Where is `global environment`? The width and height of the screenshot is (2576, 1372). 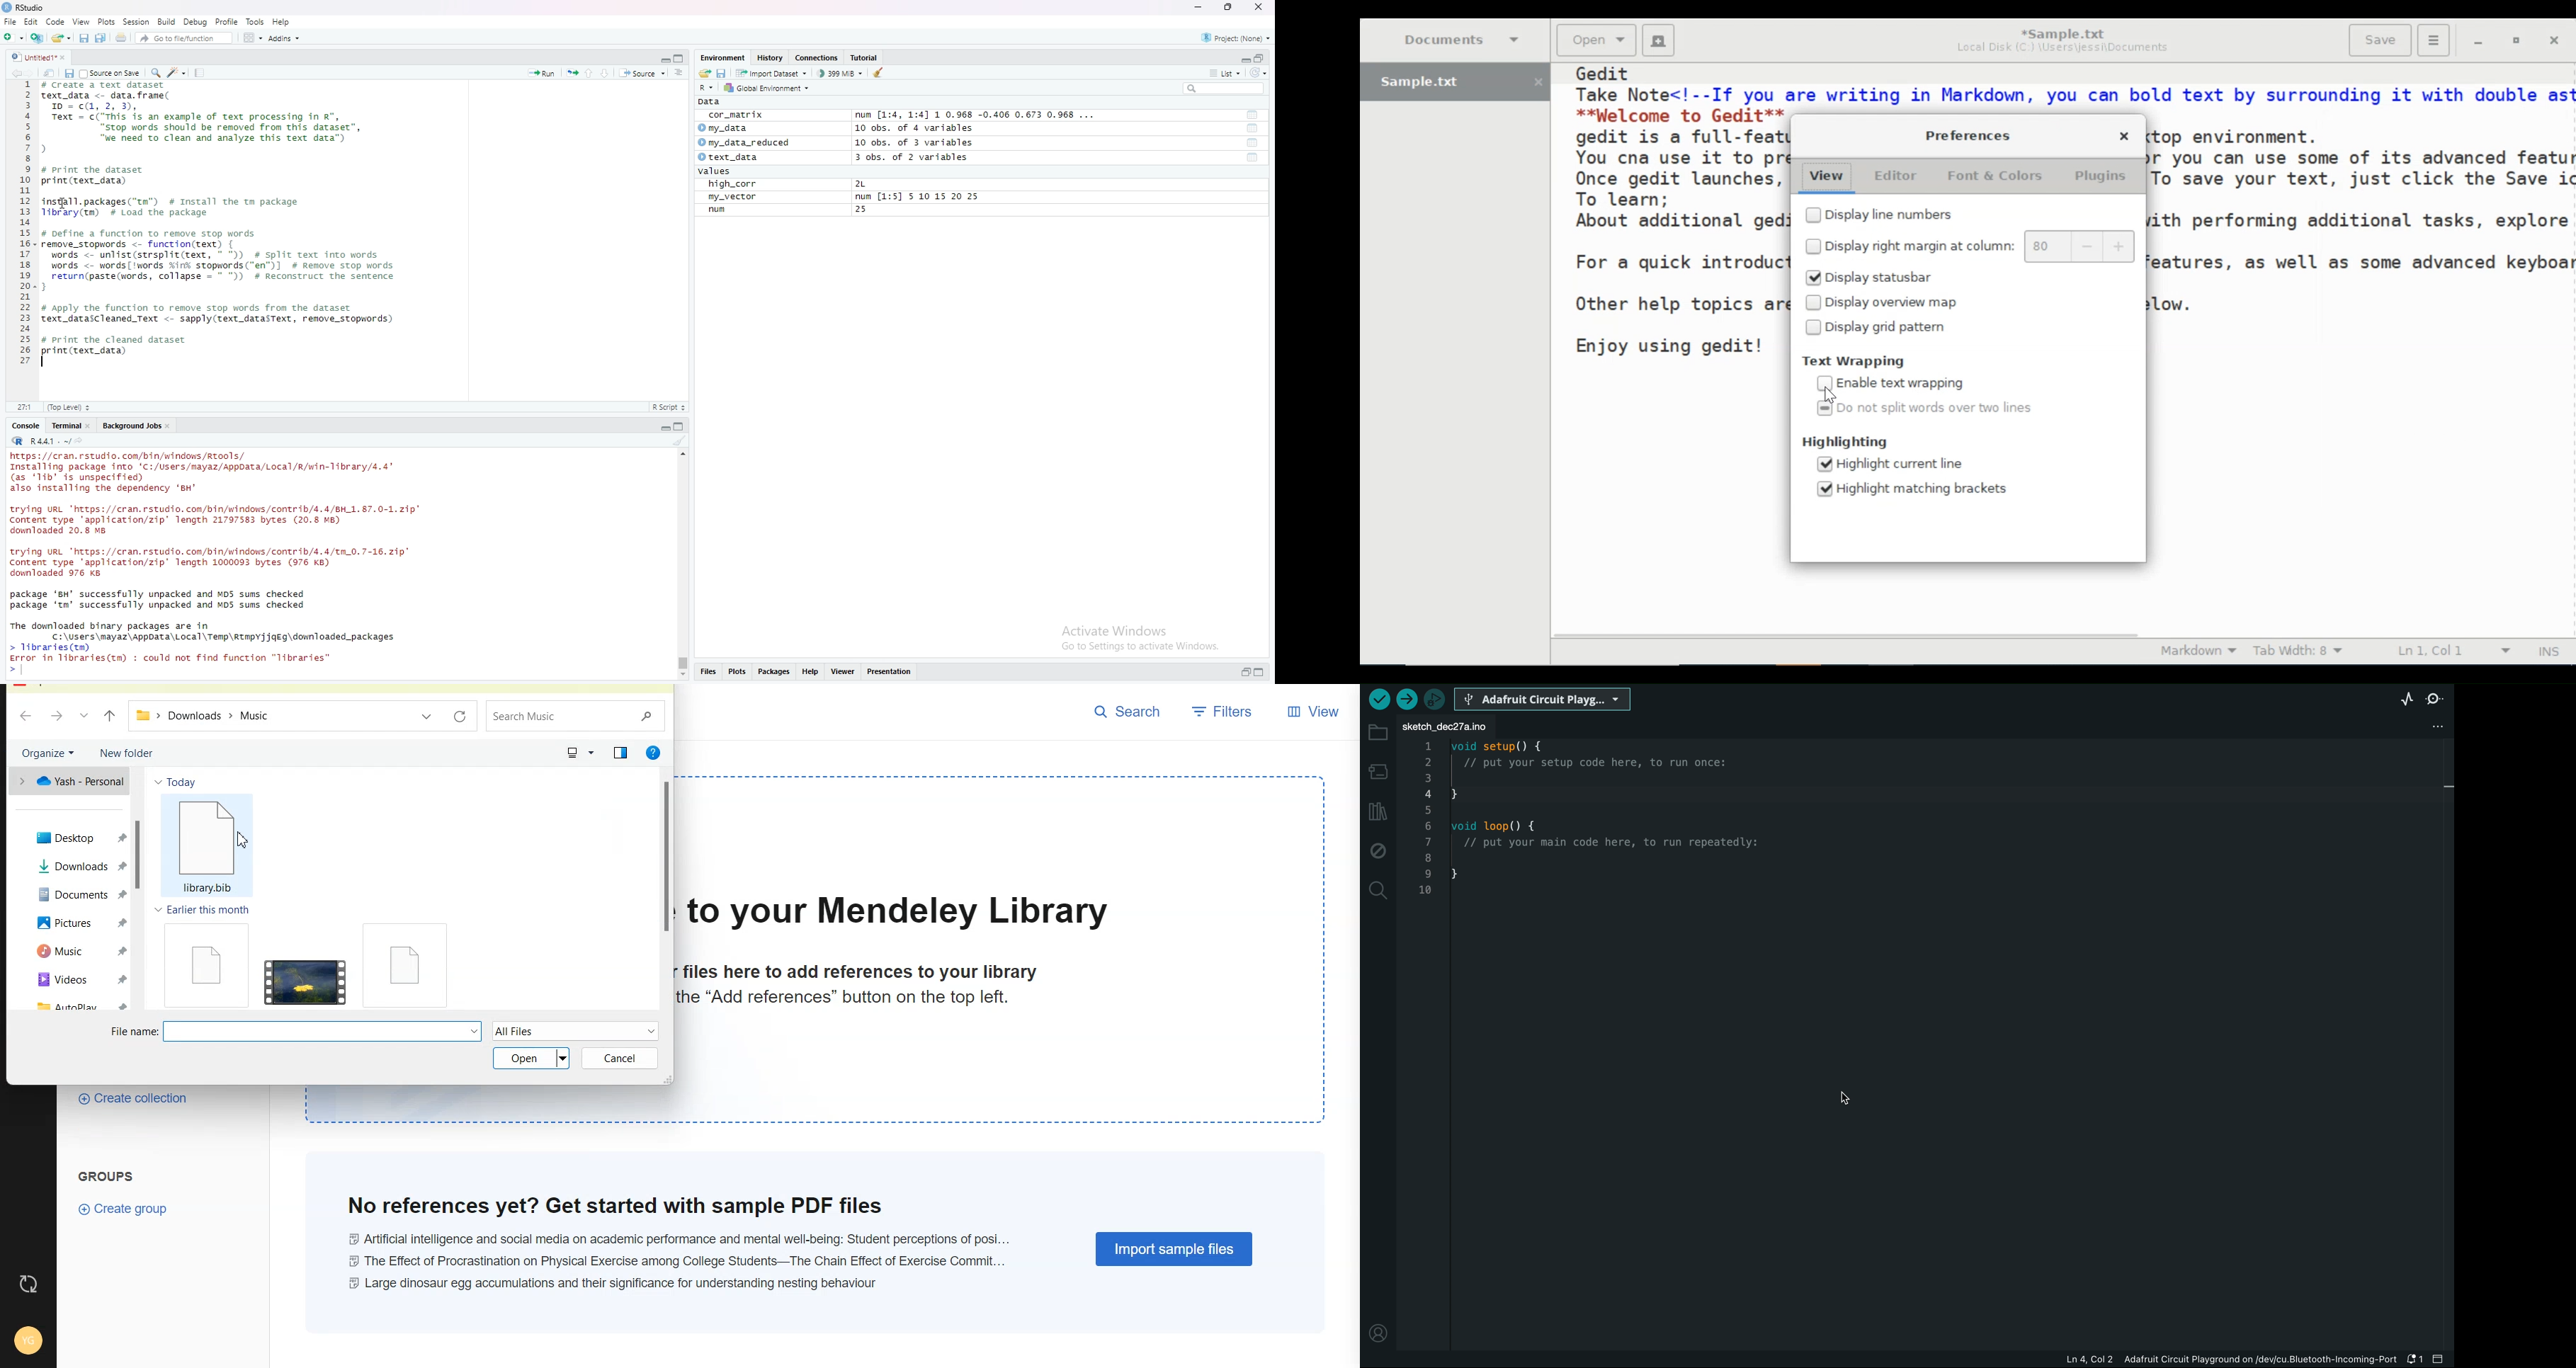 global environment is located at coordinates (773, 89).